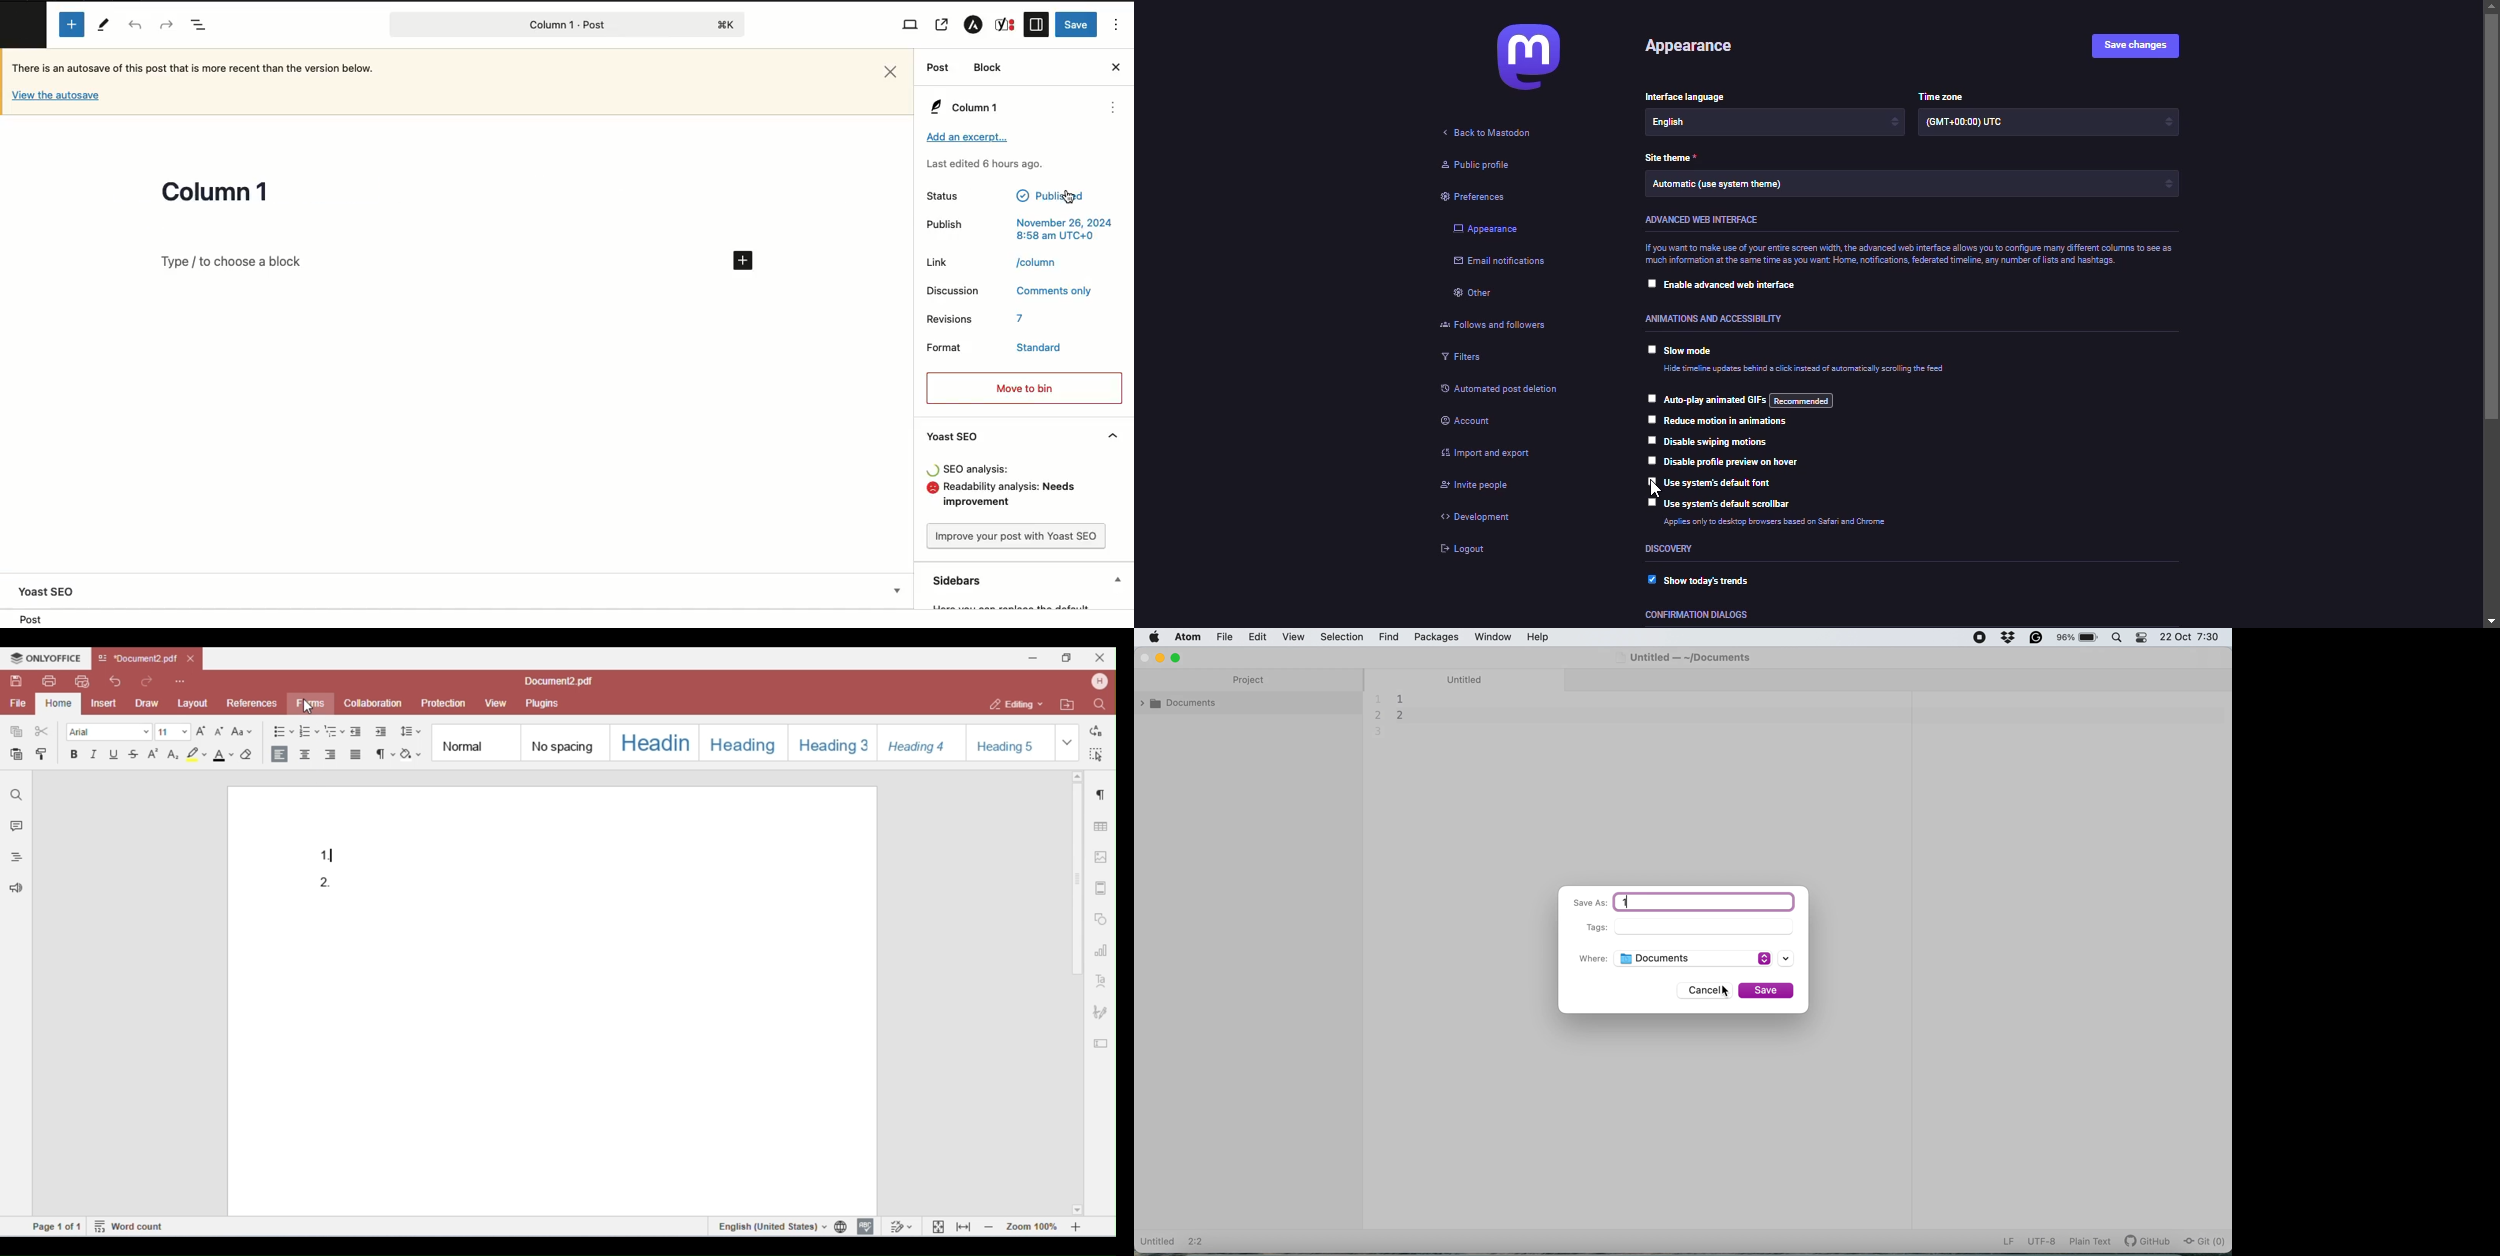 The height and width of the screenshot is (1260, 2520). I want to click on cancel, so click(1702, 991).